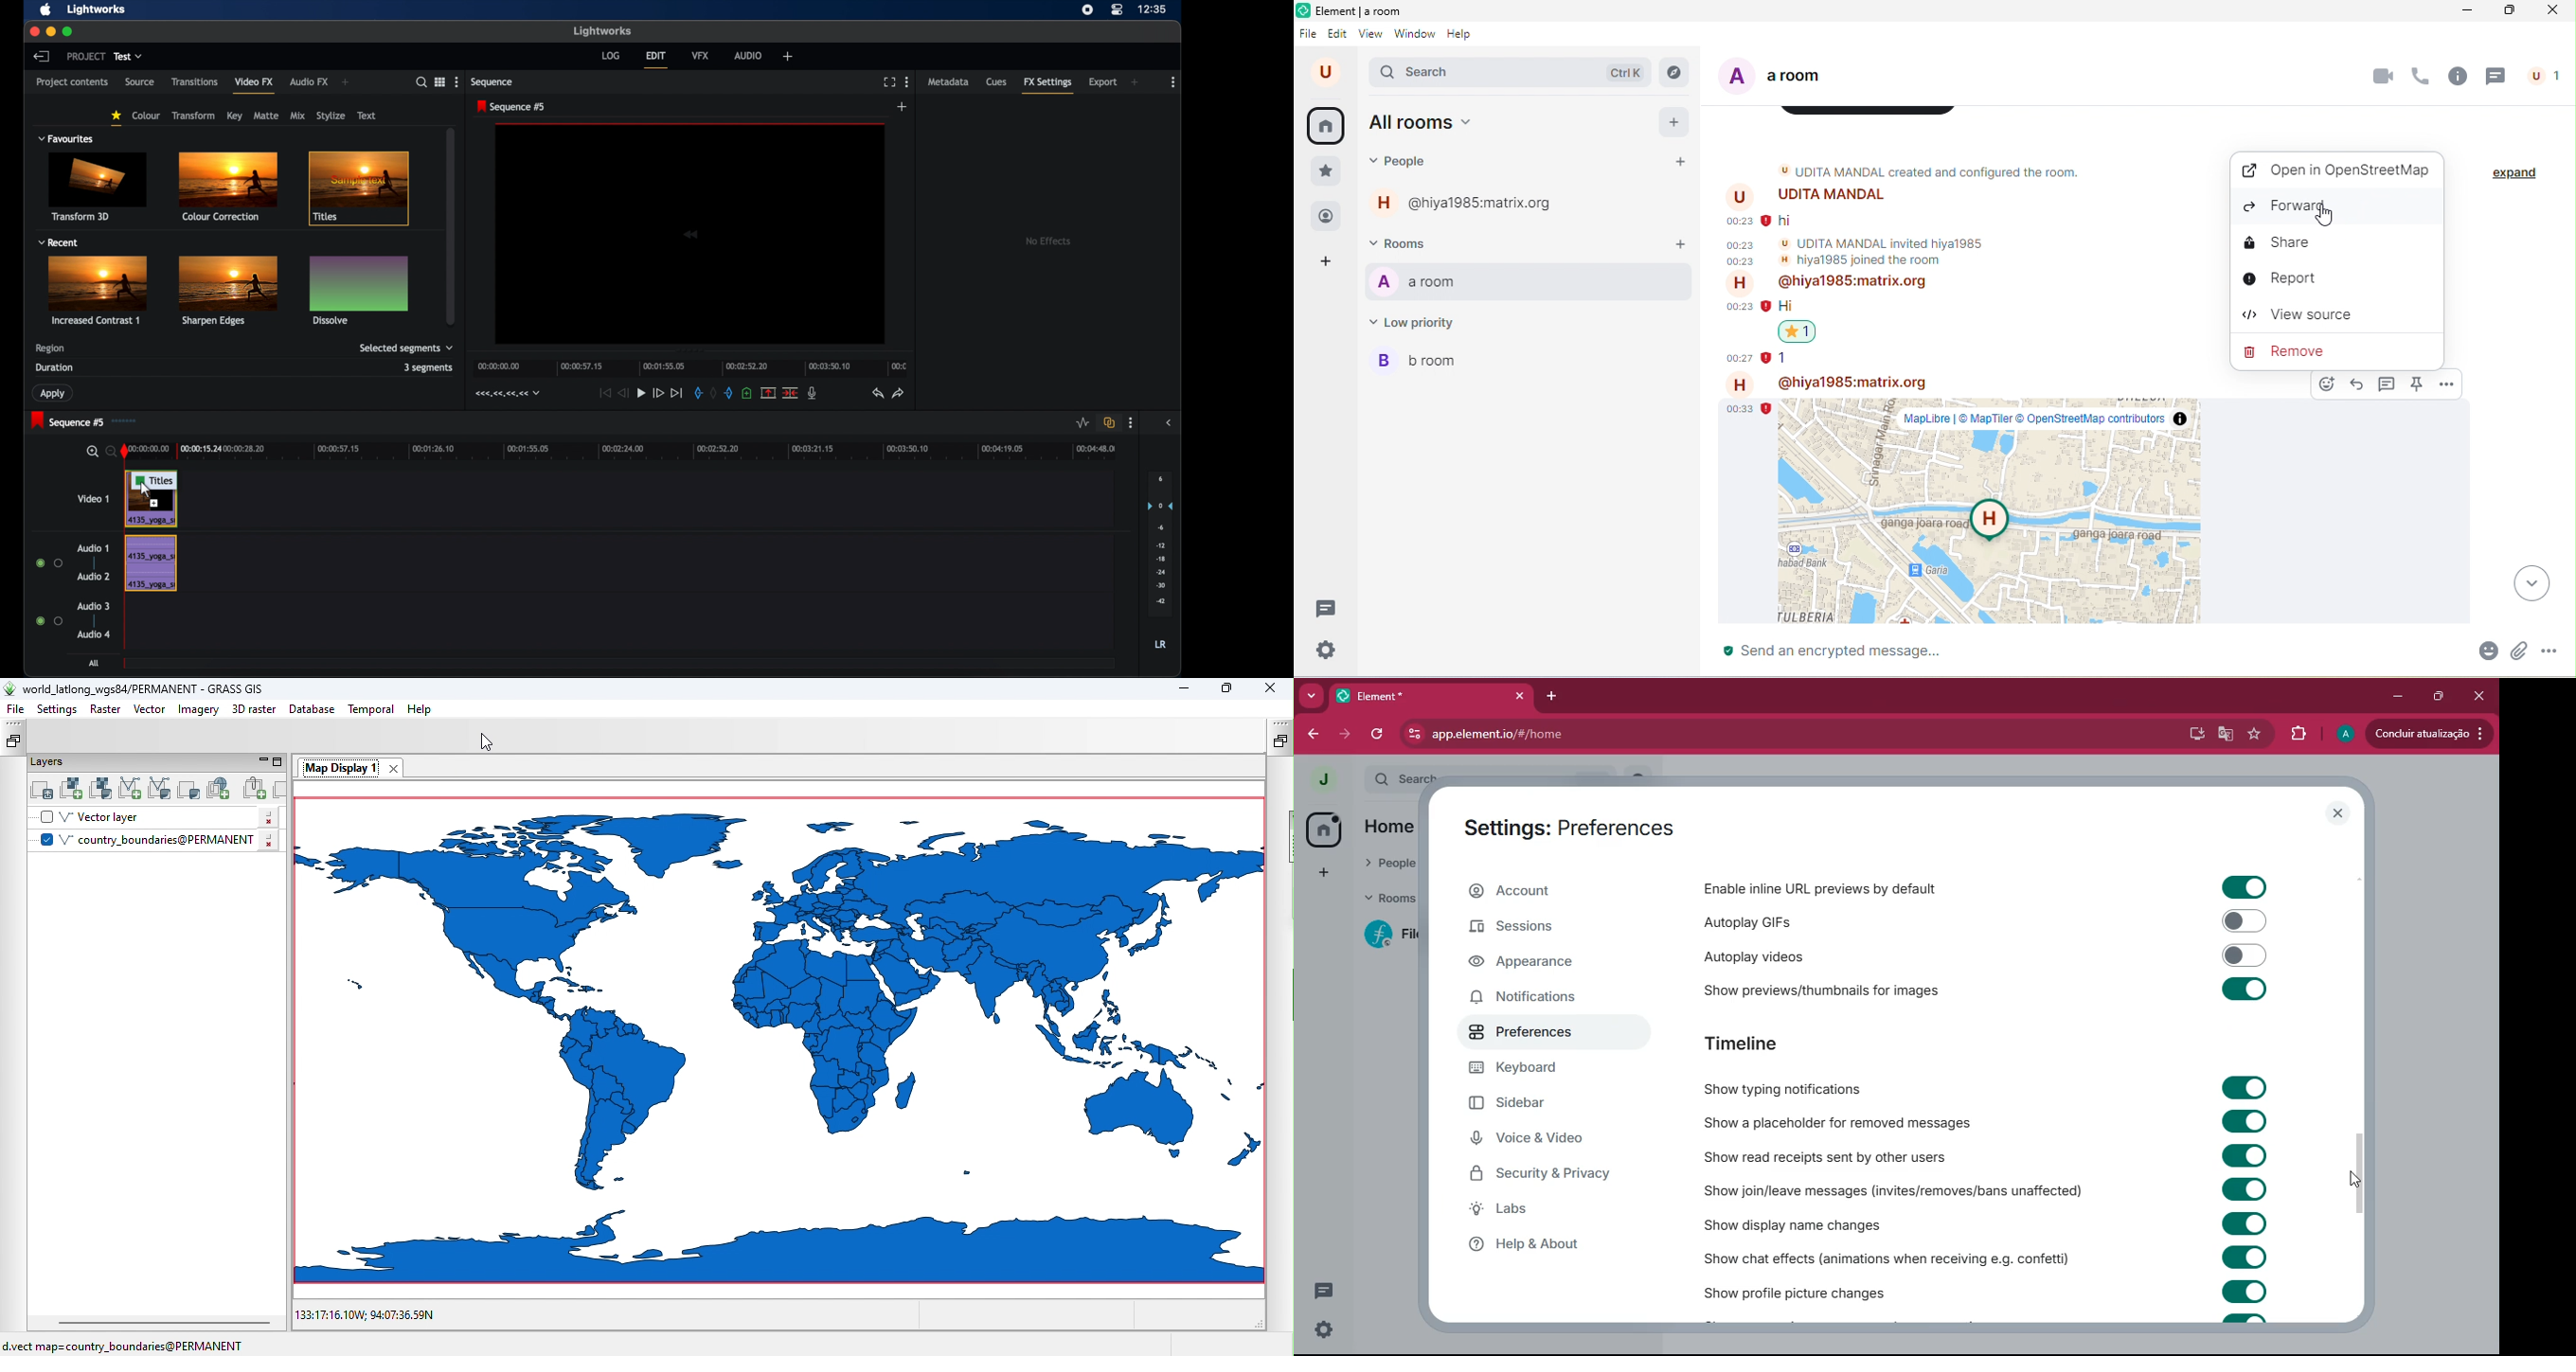 The height and width of the screenshot is (1372, 2576). What do you see at coordinates (1415, 35) in the screenshot?
I see `window` at bounding box center [1415, 35].